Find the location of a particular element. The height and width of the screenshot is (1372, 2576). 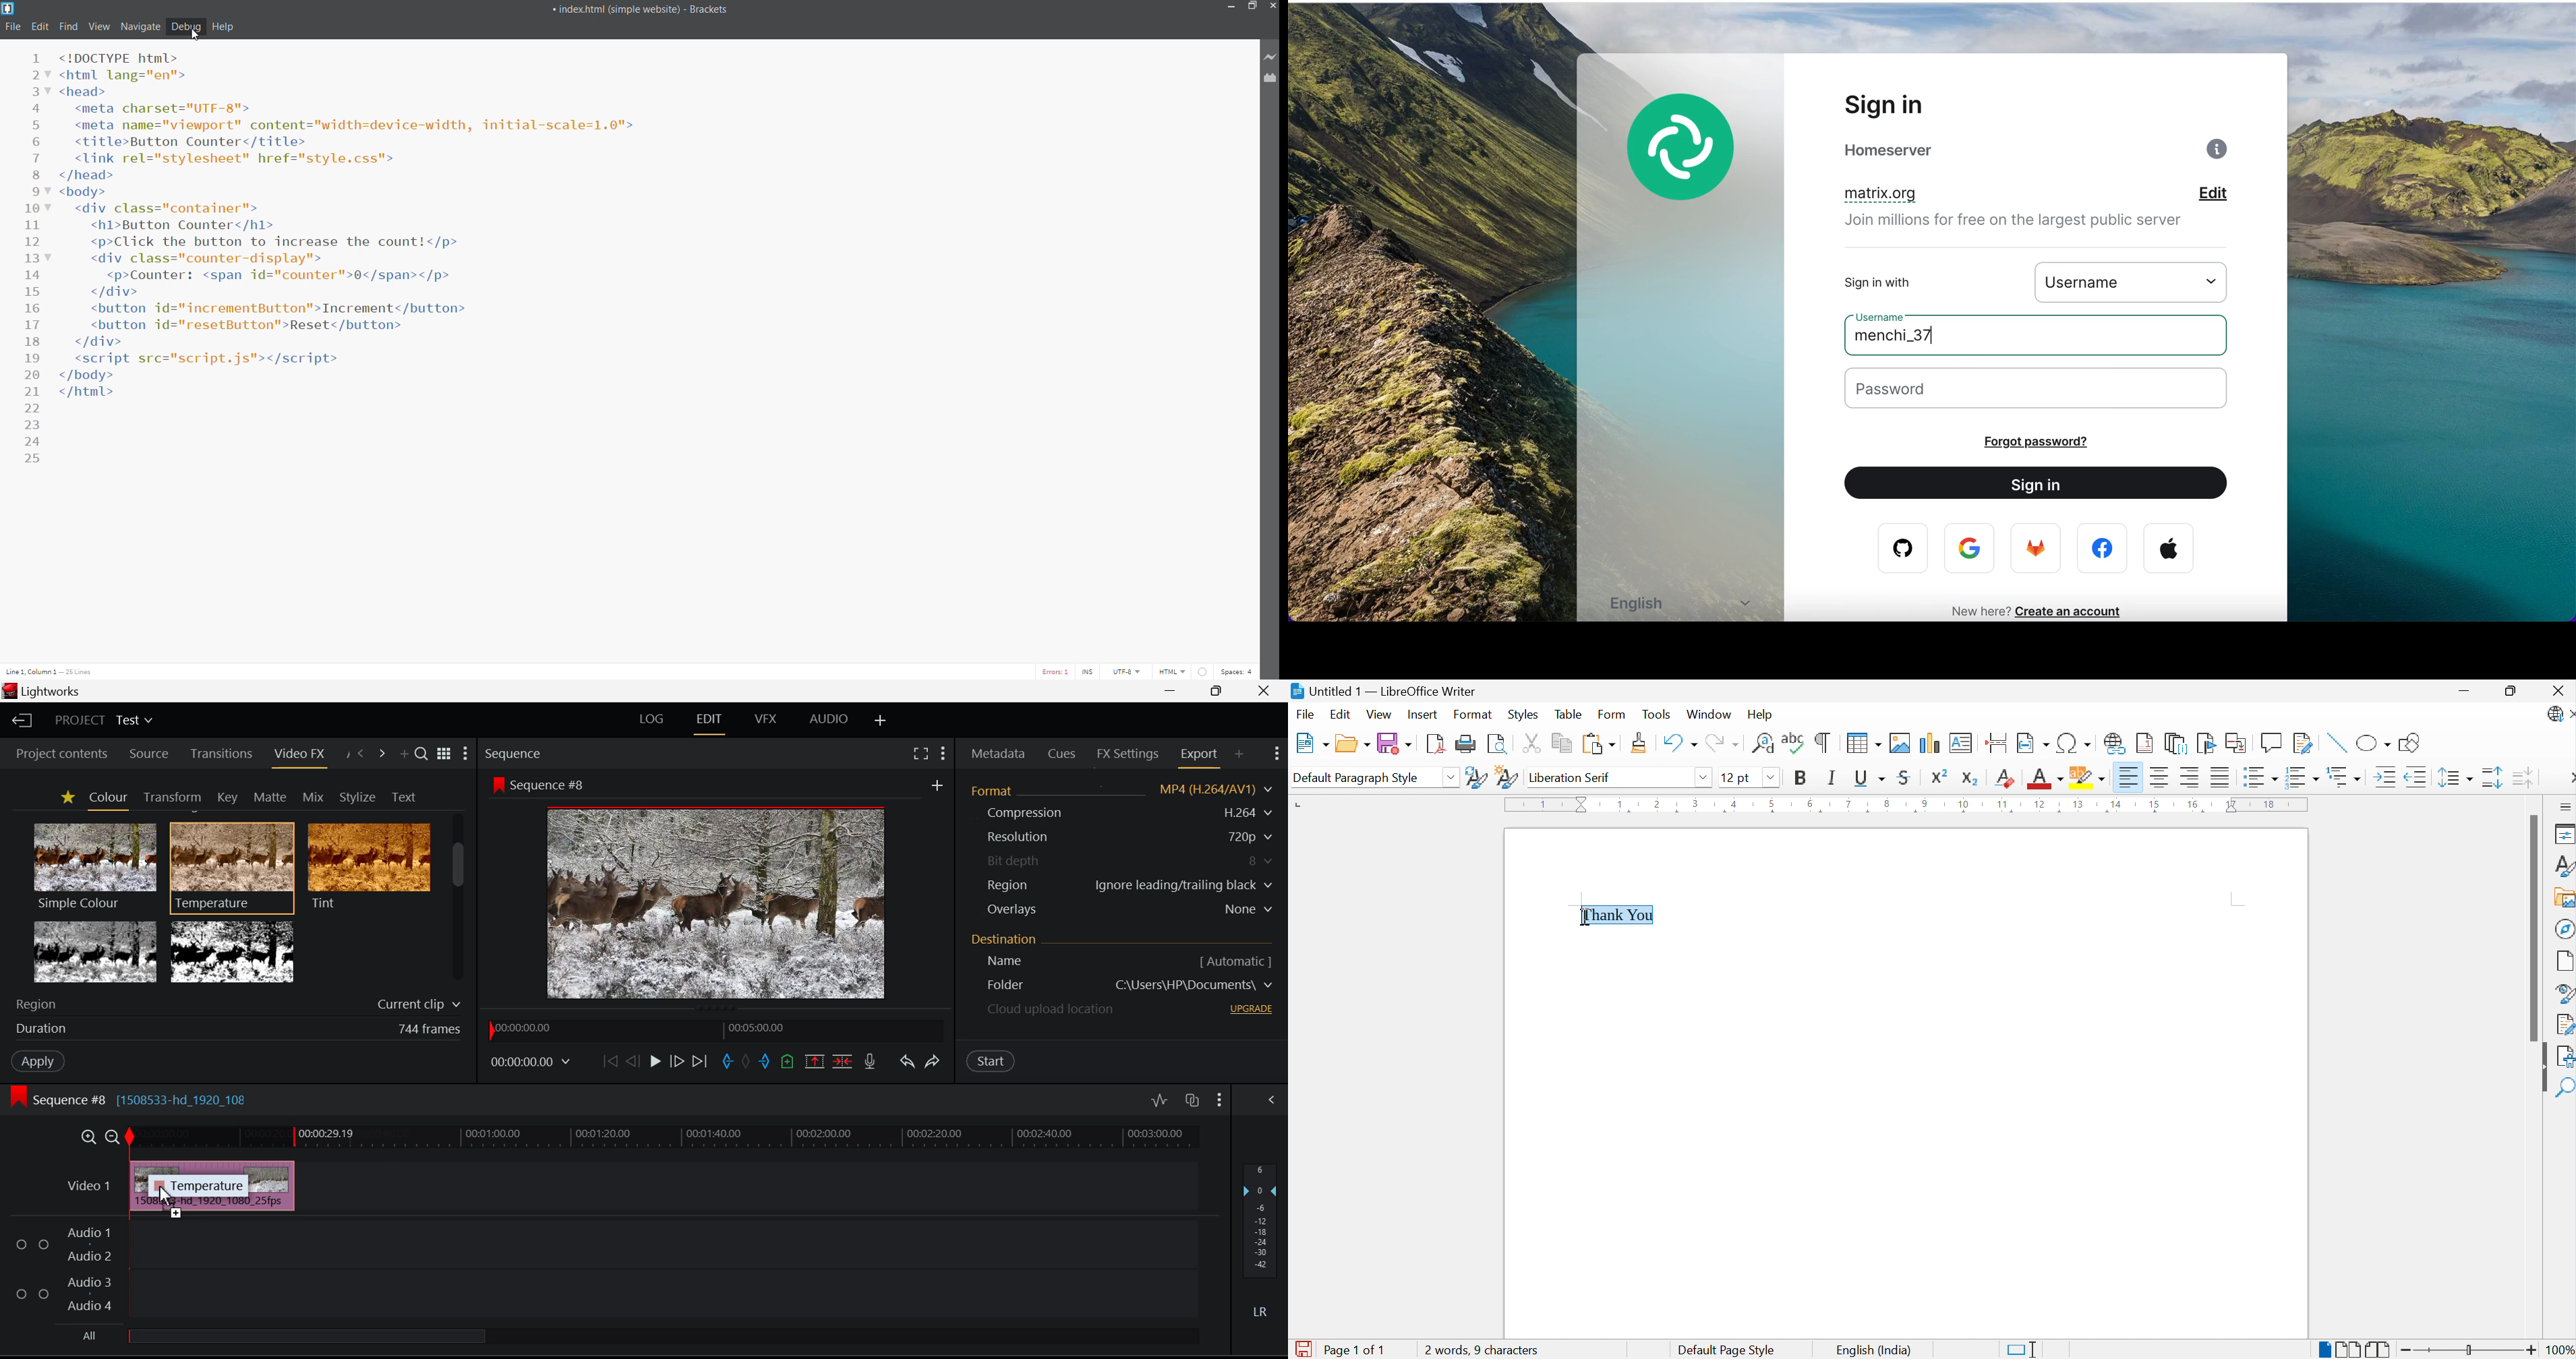

LibreOffice Update Available is located at coordinates (2560, 716).